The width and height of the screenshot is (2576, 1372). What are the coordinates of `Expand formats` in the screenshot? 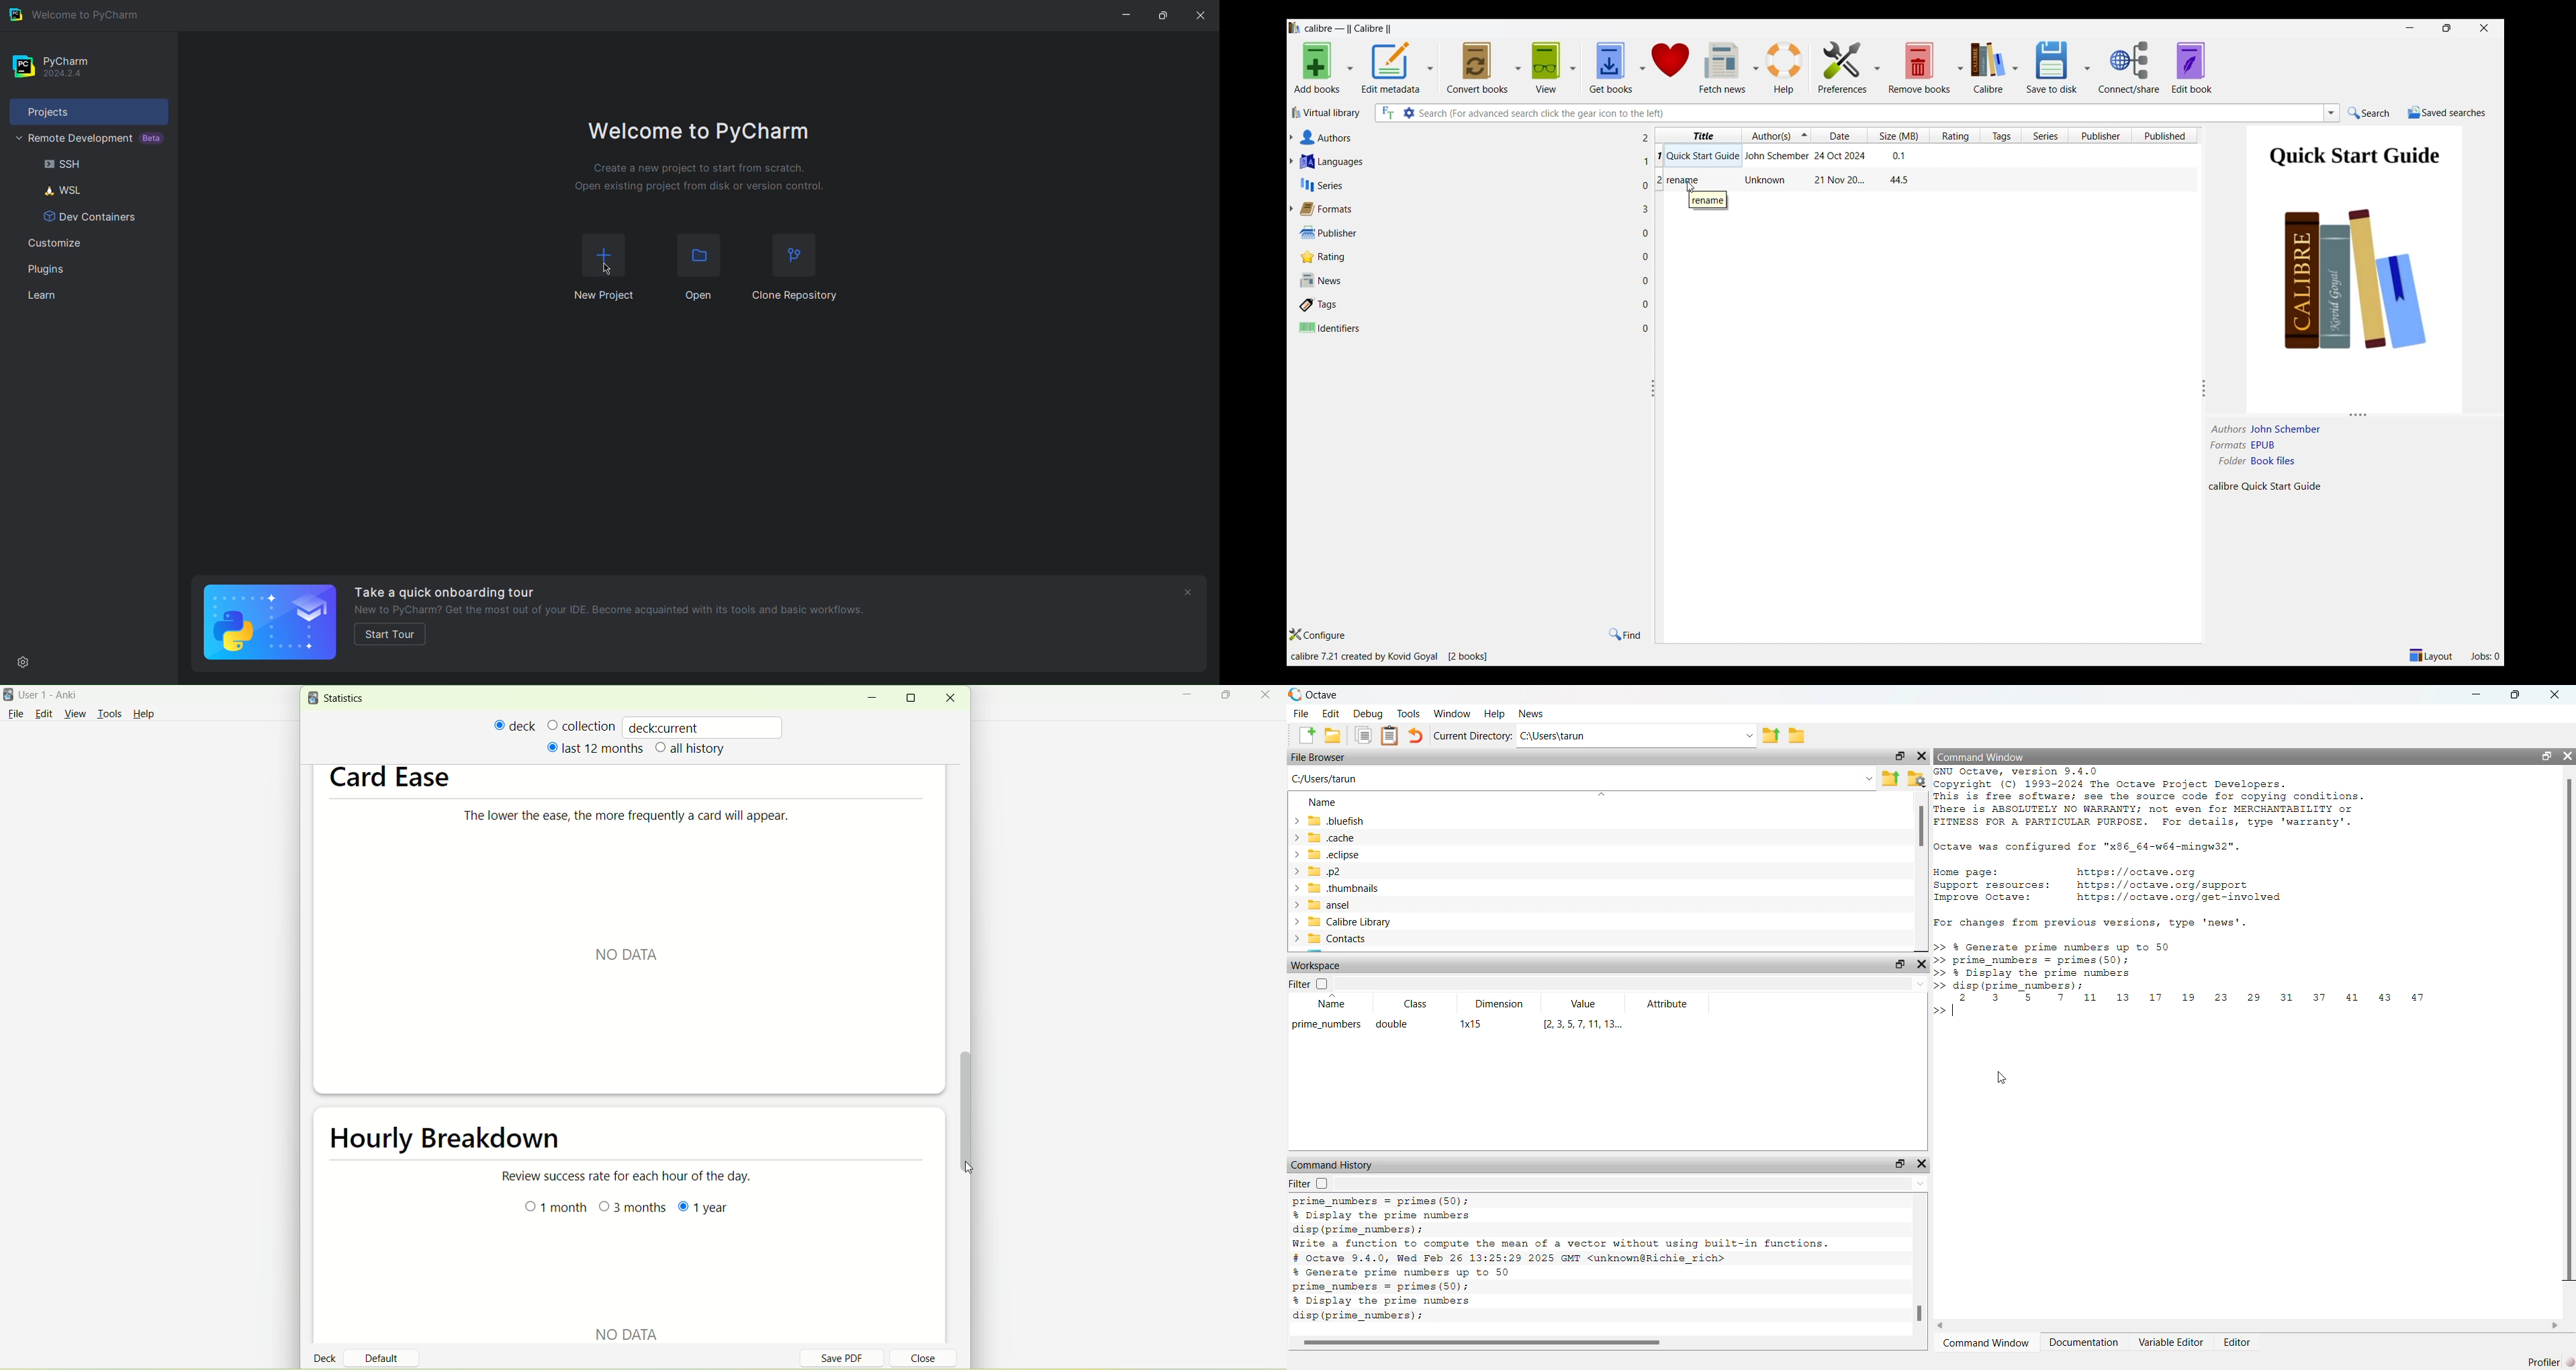 It's located at (1291, 208).